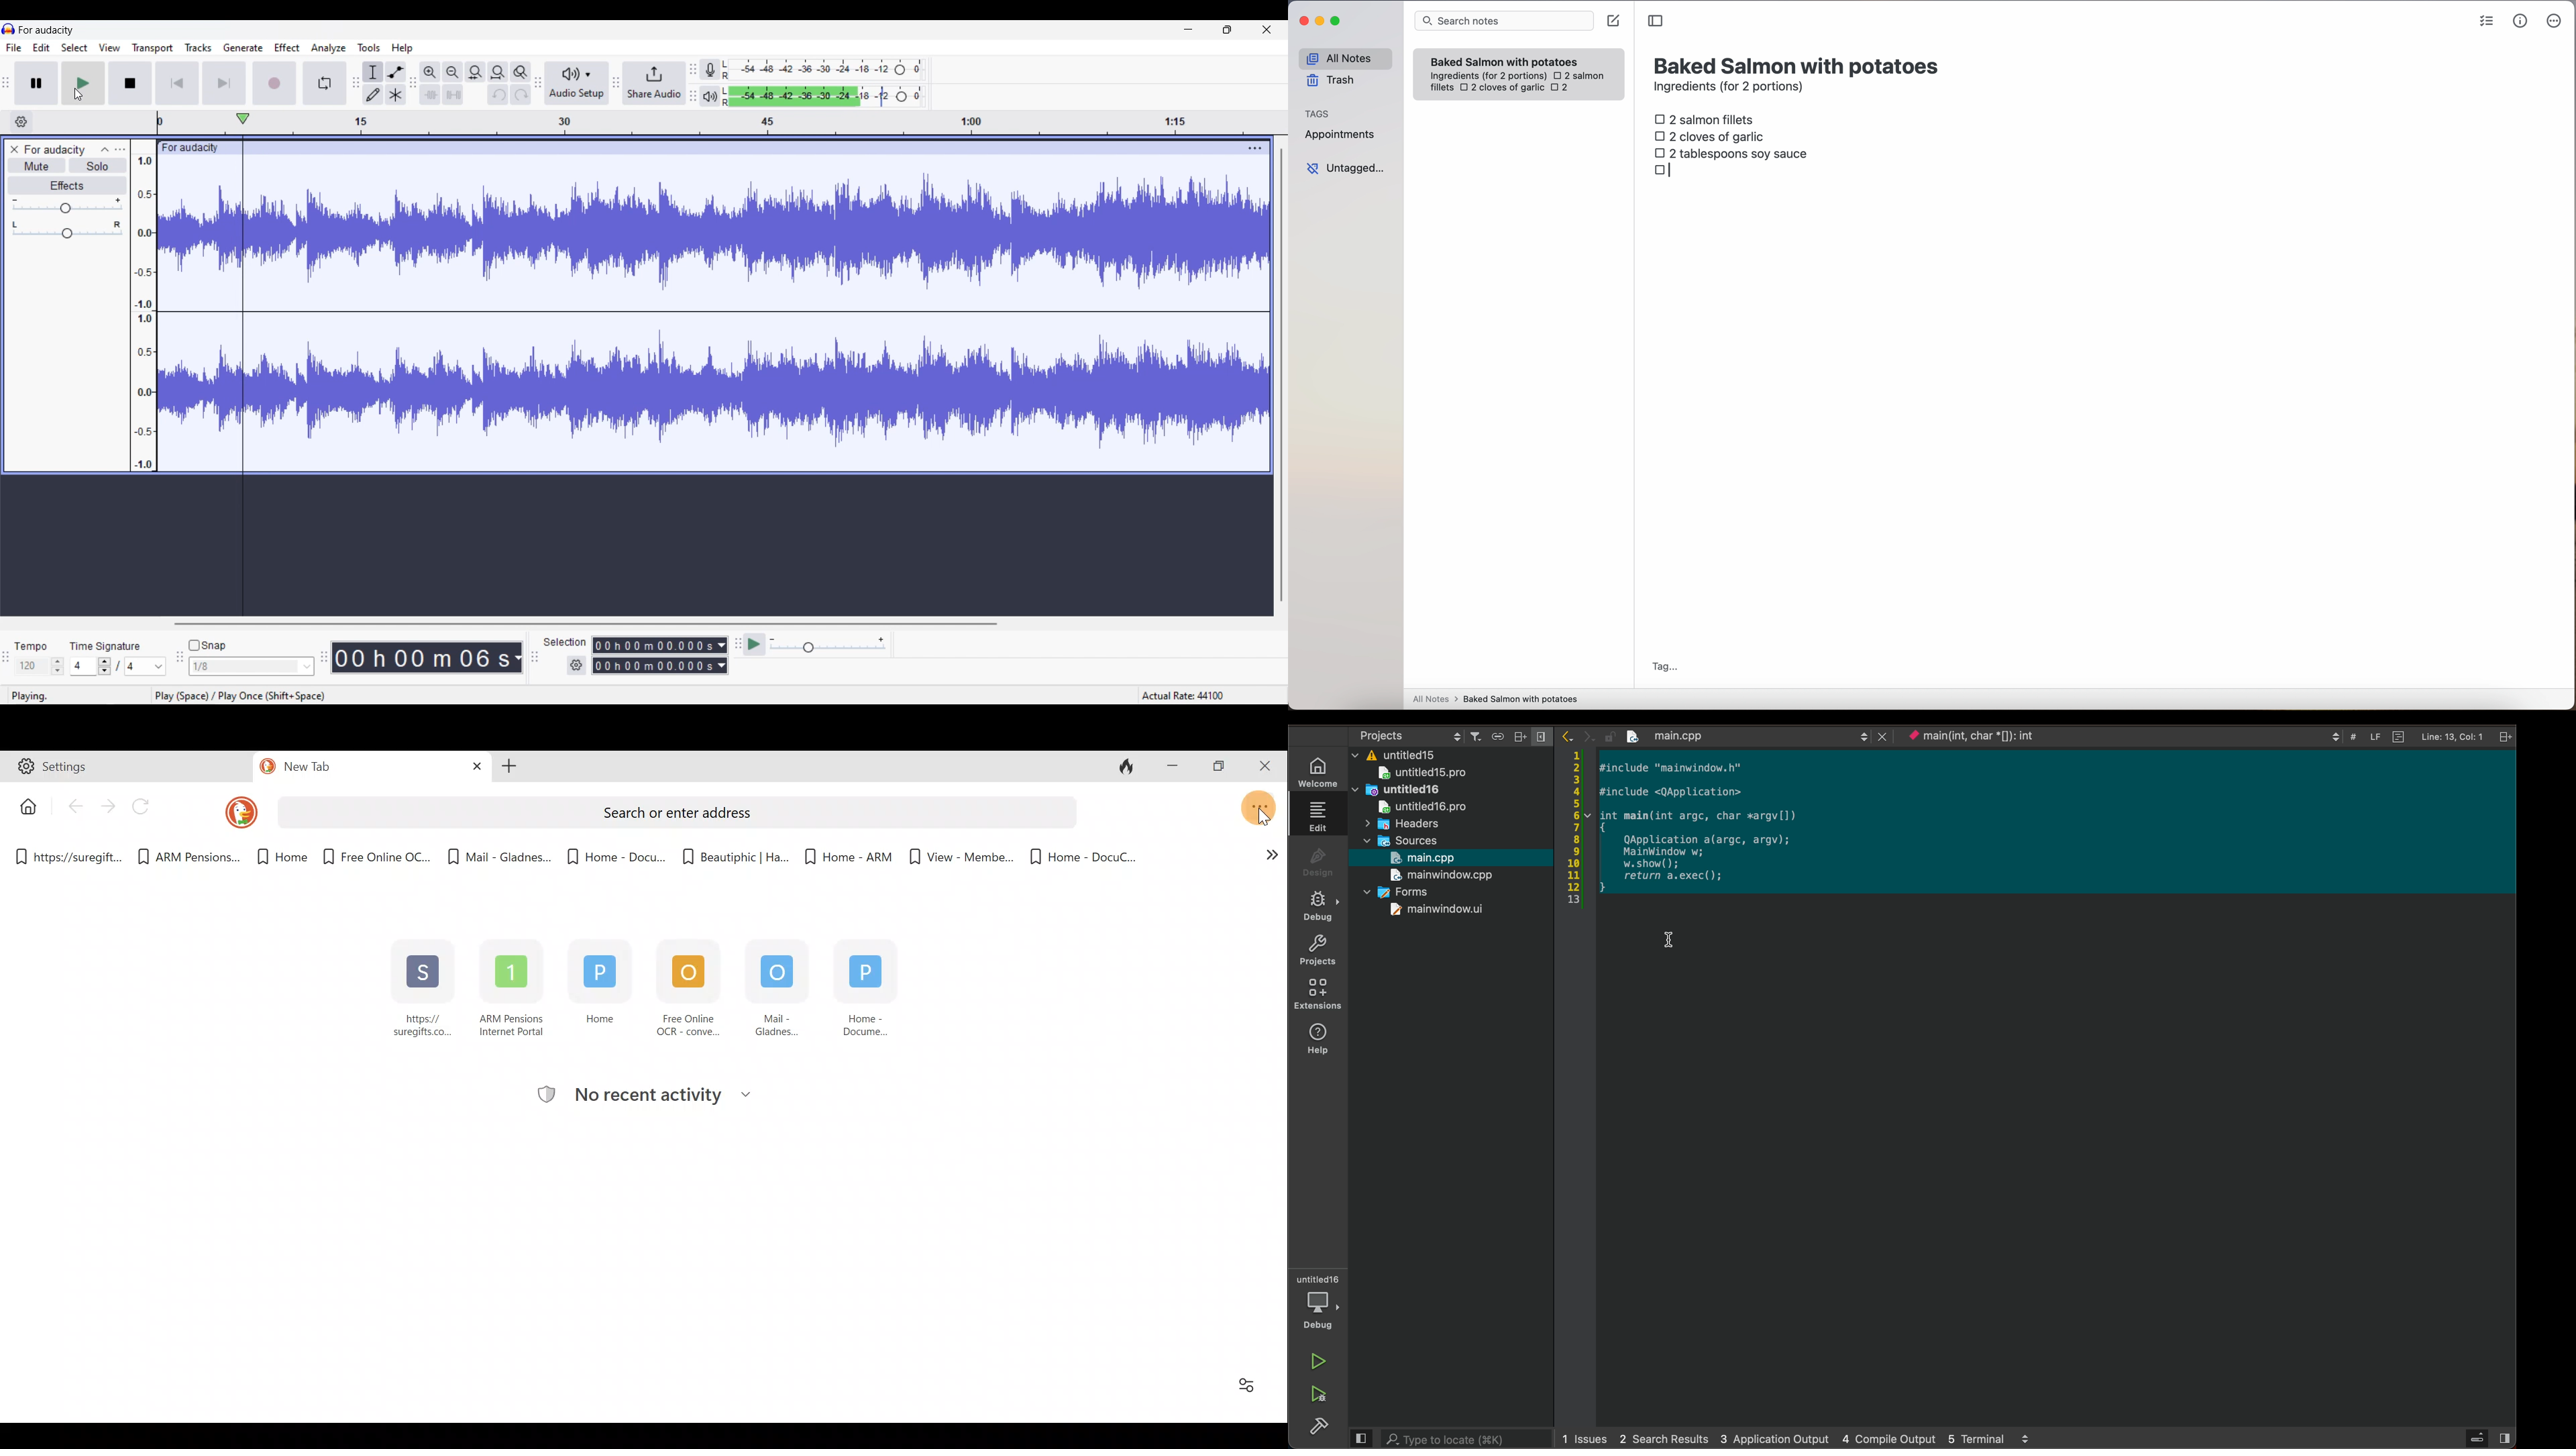  I want to click on Redo, so click(520, 95).